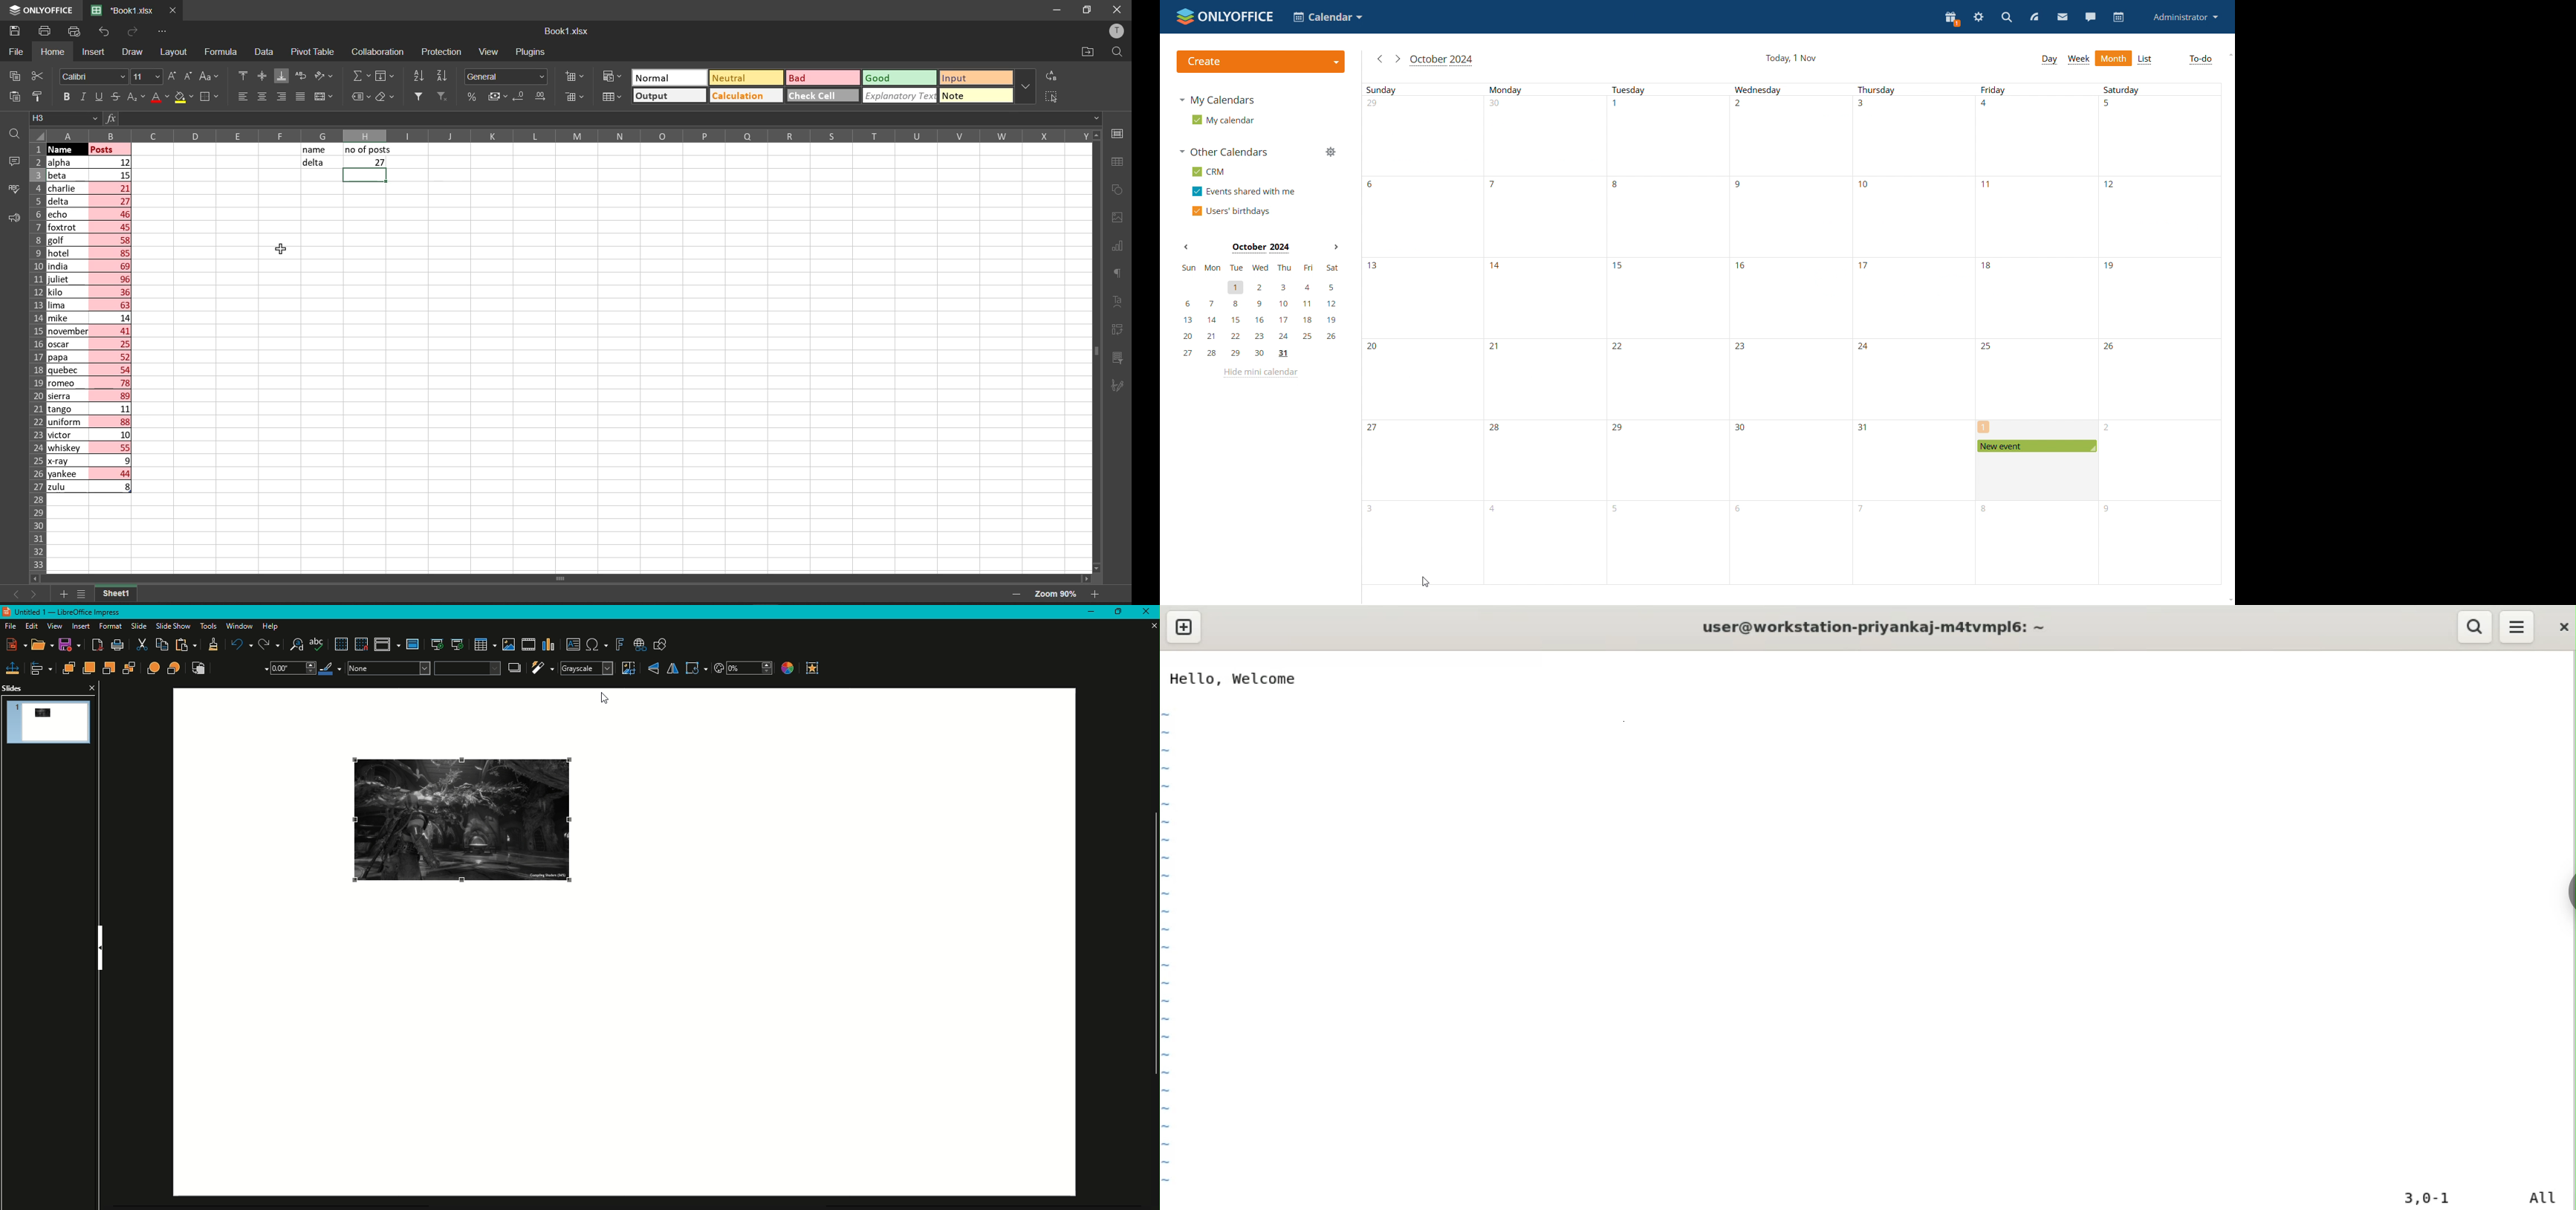 This screenshot has height=1232, width=2576. Describe the element at coordinates (597, 645) in the screenshot. I see `Special Characters` at that location.